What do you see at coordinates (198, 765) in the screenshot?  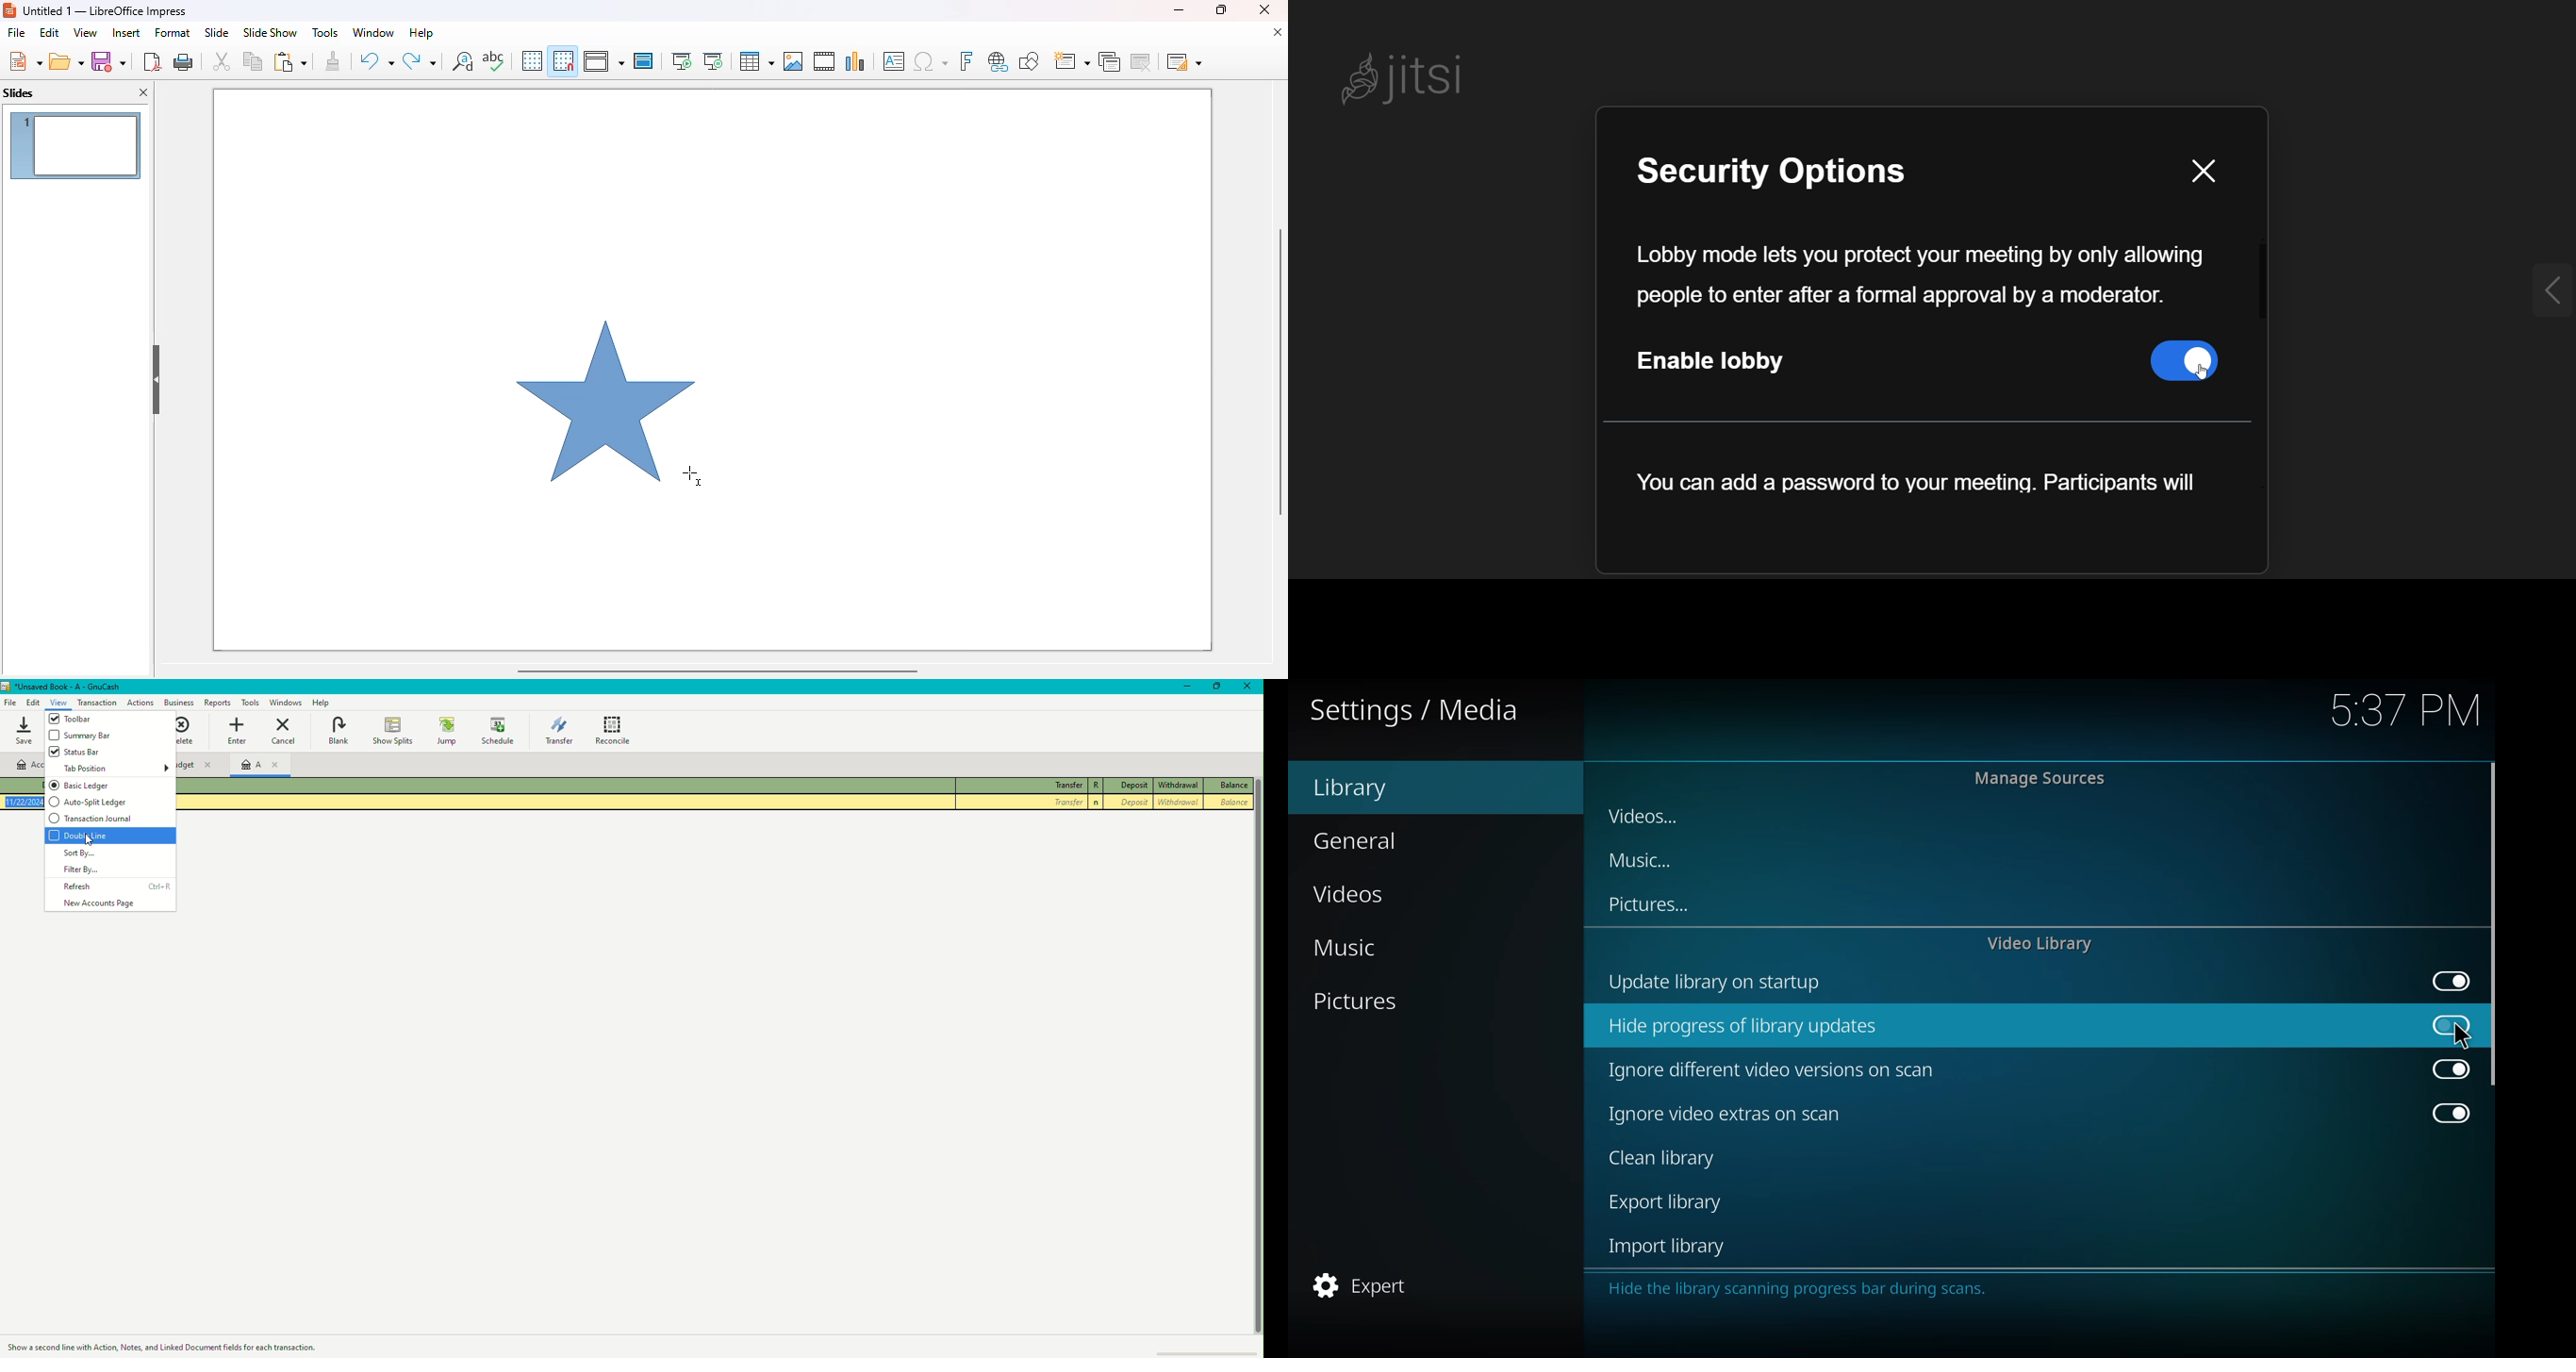 I see `Unnamed Budget` at bounding box center [198, 765].